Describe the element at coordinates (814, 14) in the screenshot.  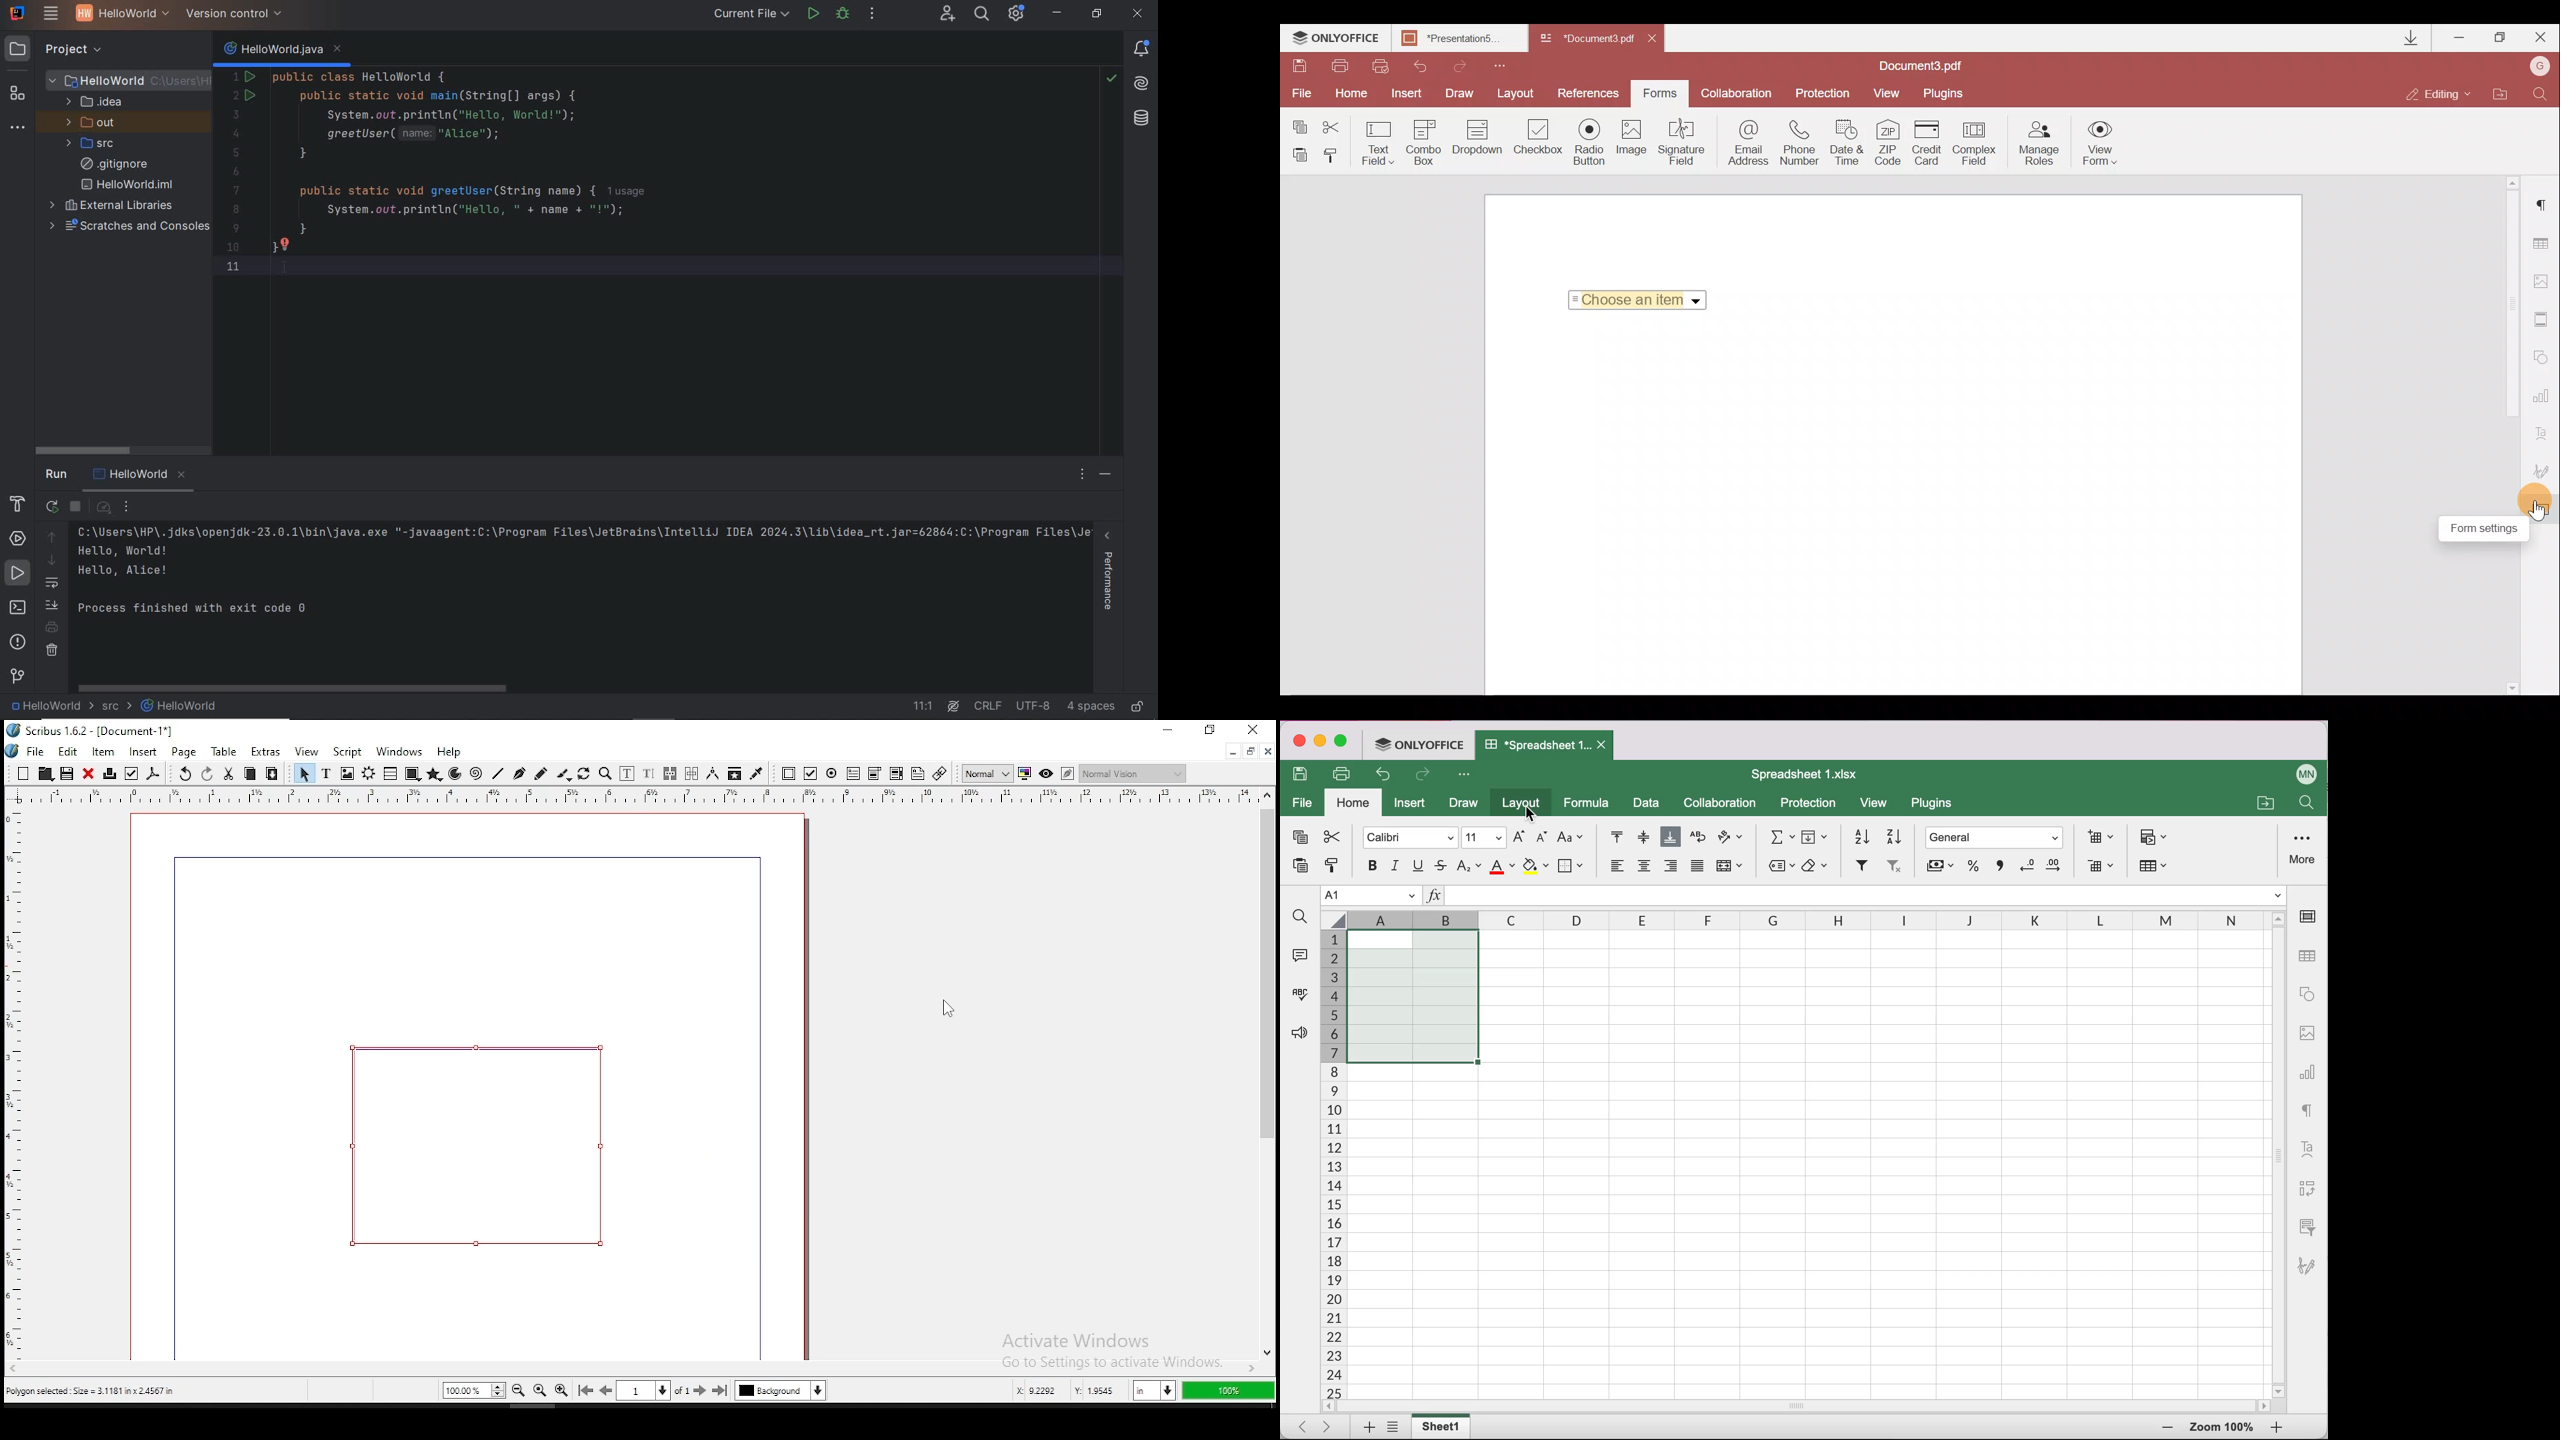
I see `run` at that location.